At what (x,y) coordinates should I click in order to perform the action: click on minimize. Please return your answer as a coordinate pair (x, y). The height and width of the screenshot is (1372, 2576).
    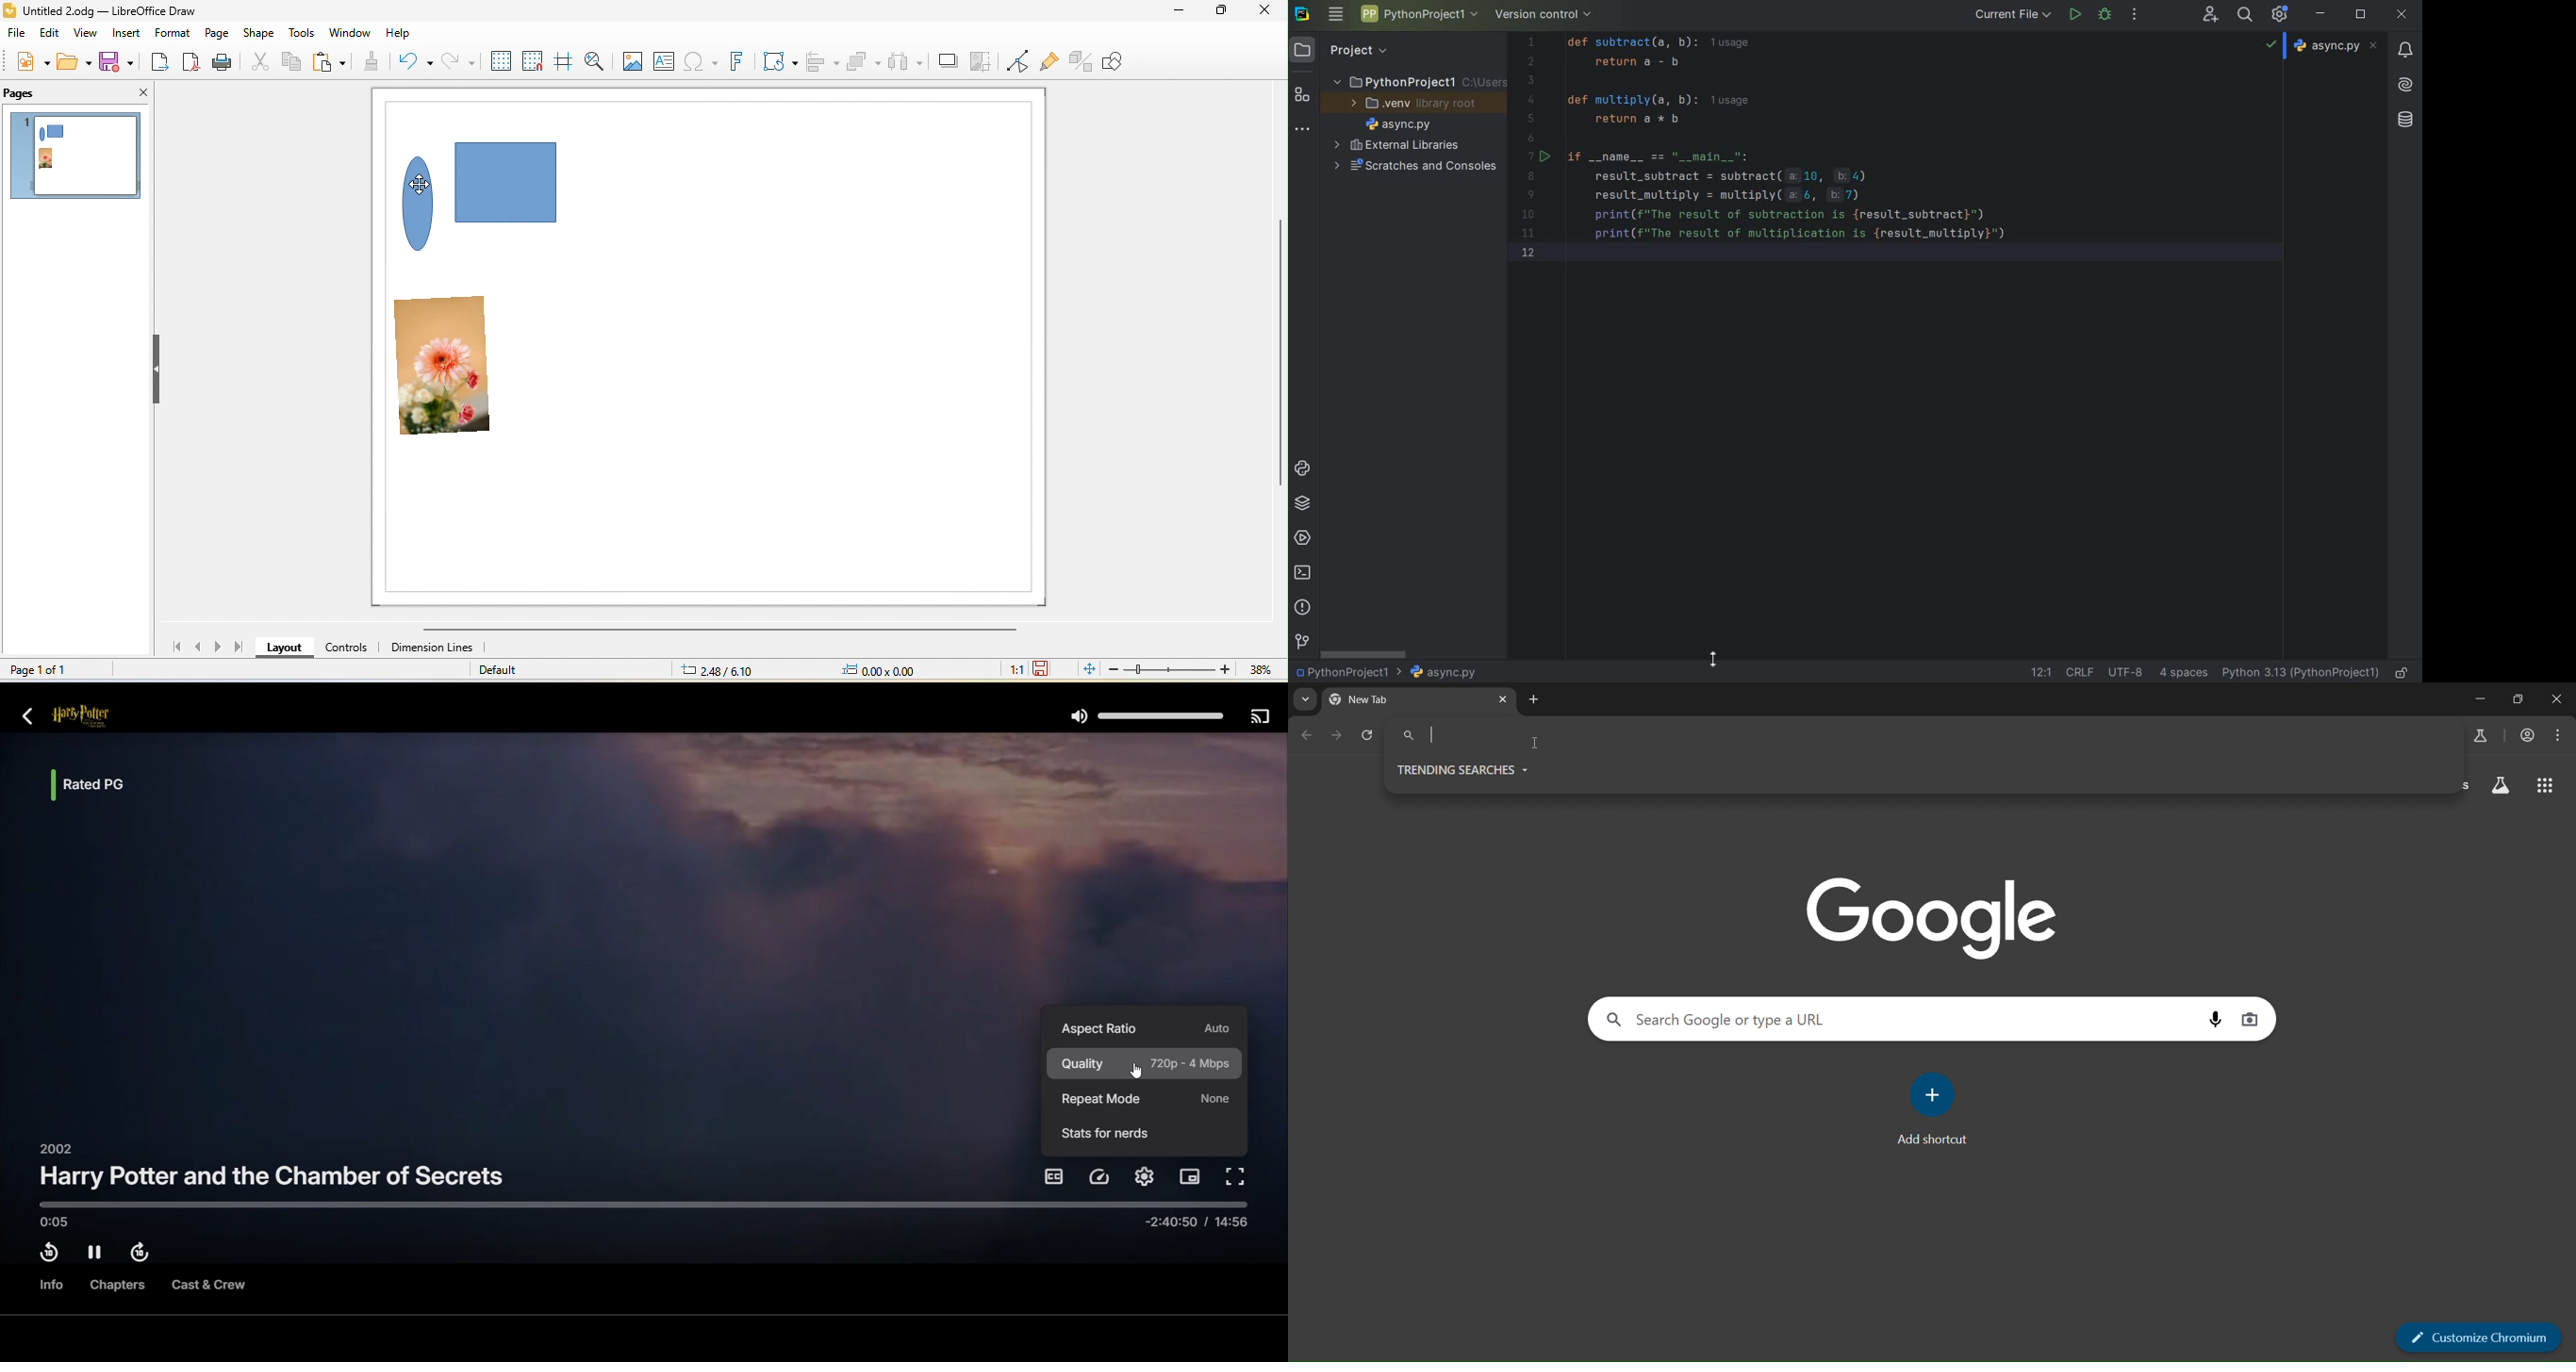
    Looking at the image, I should click on (2322, 15).